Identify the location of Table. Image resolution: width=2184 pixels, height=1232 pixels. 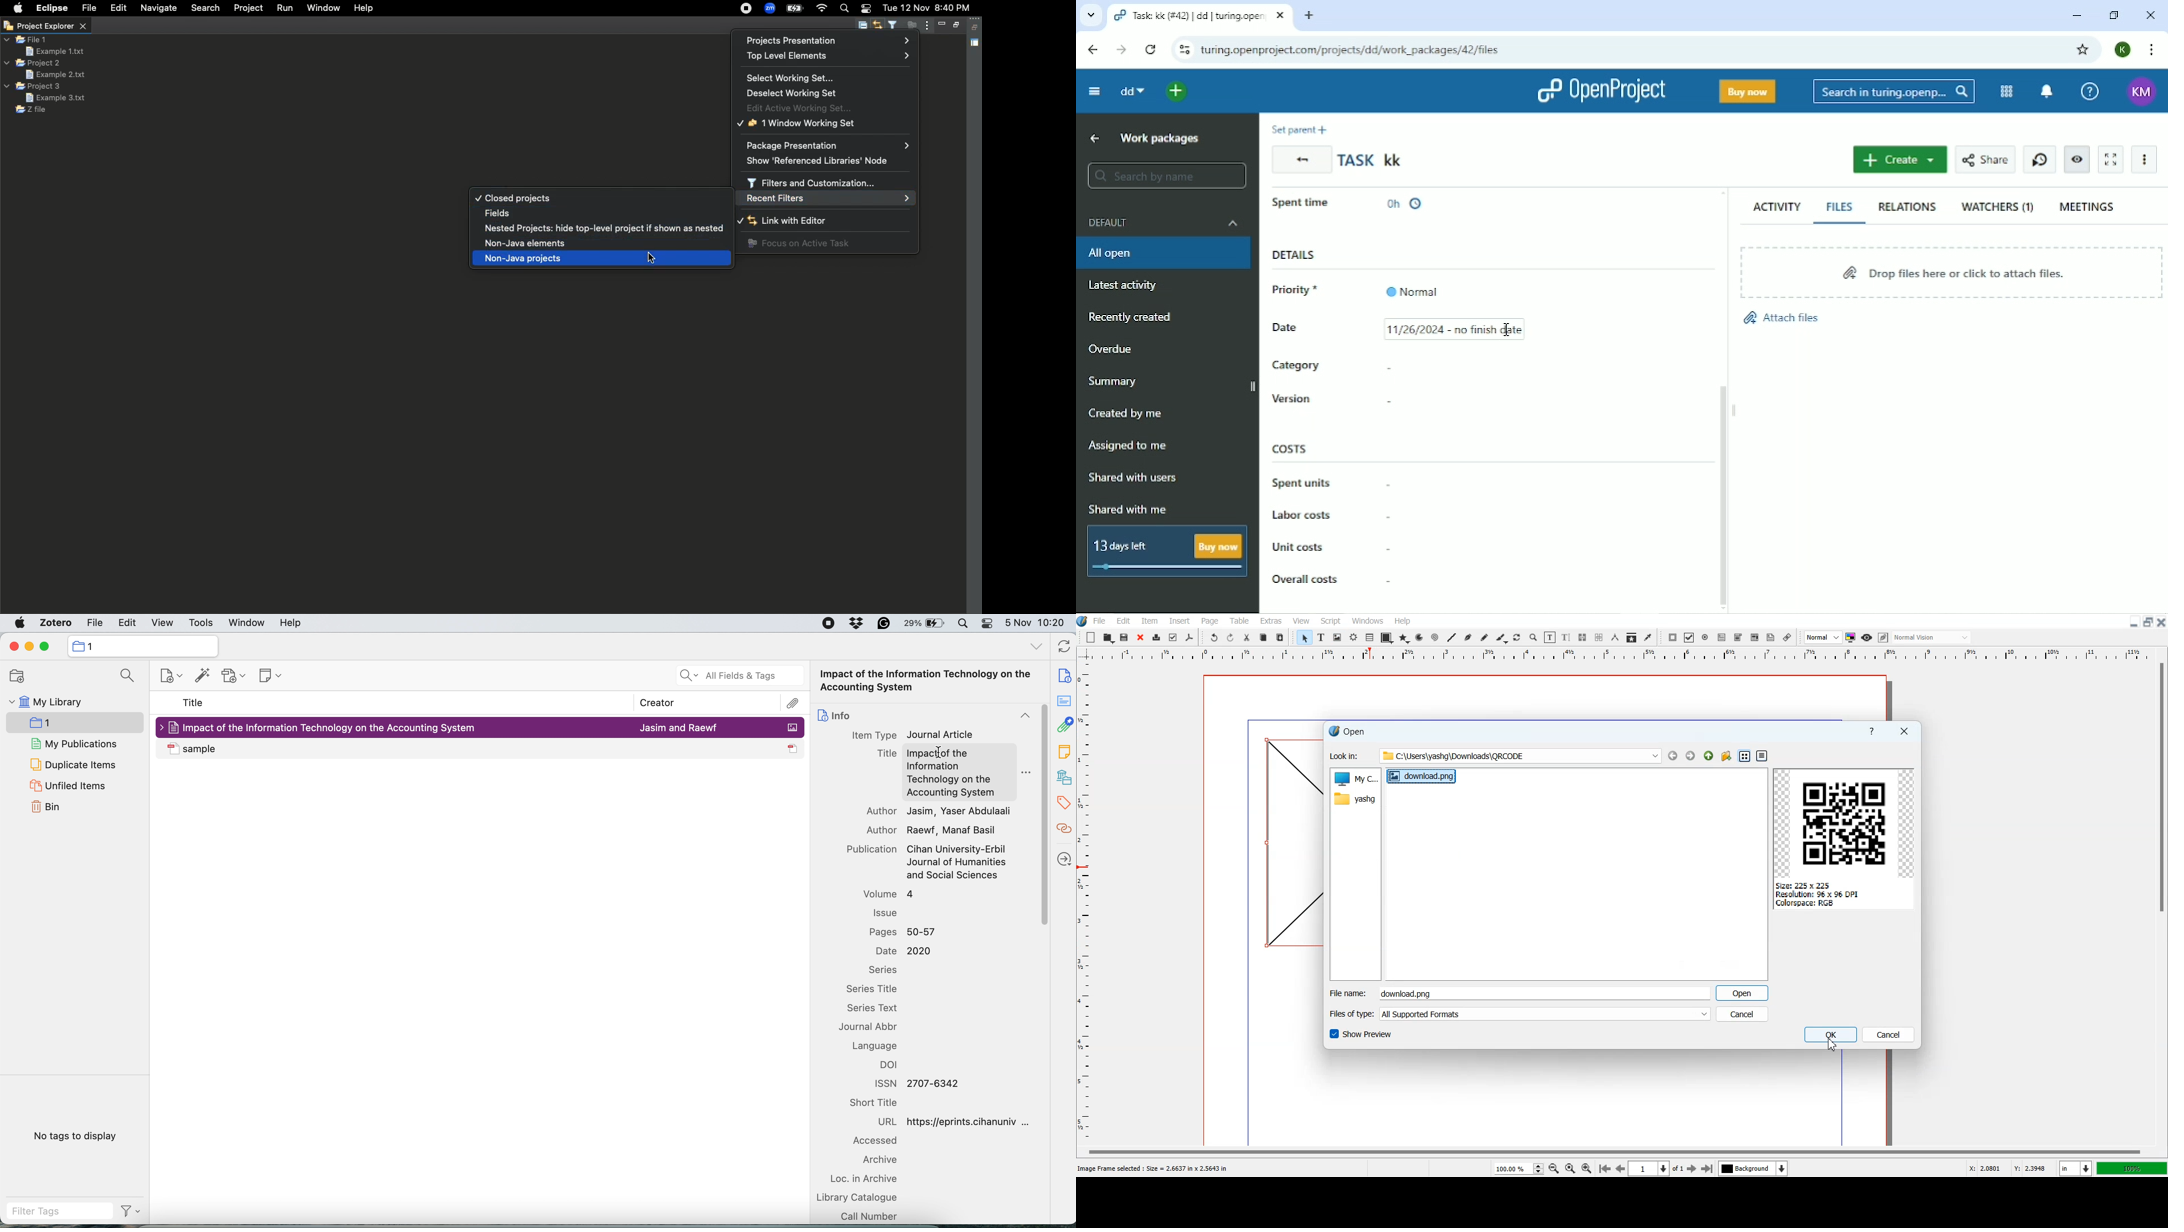
(1369, 638).